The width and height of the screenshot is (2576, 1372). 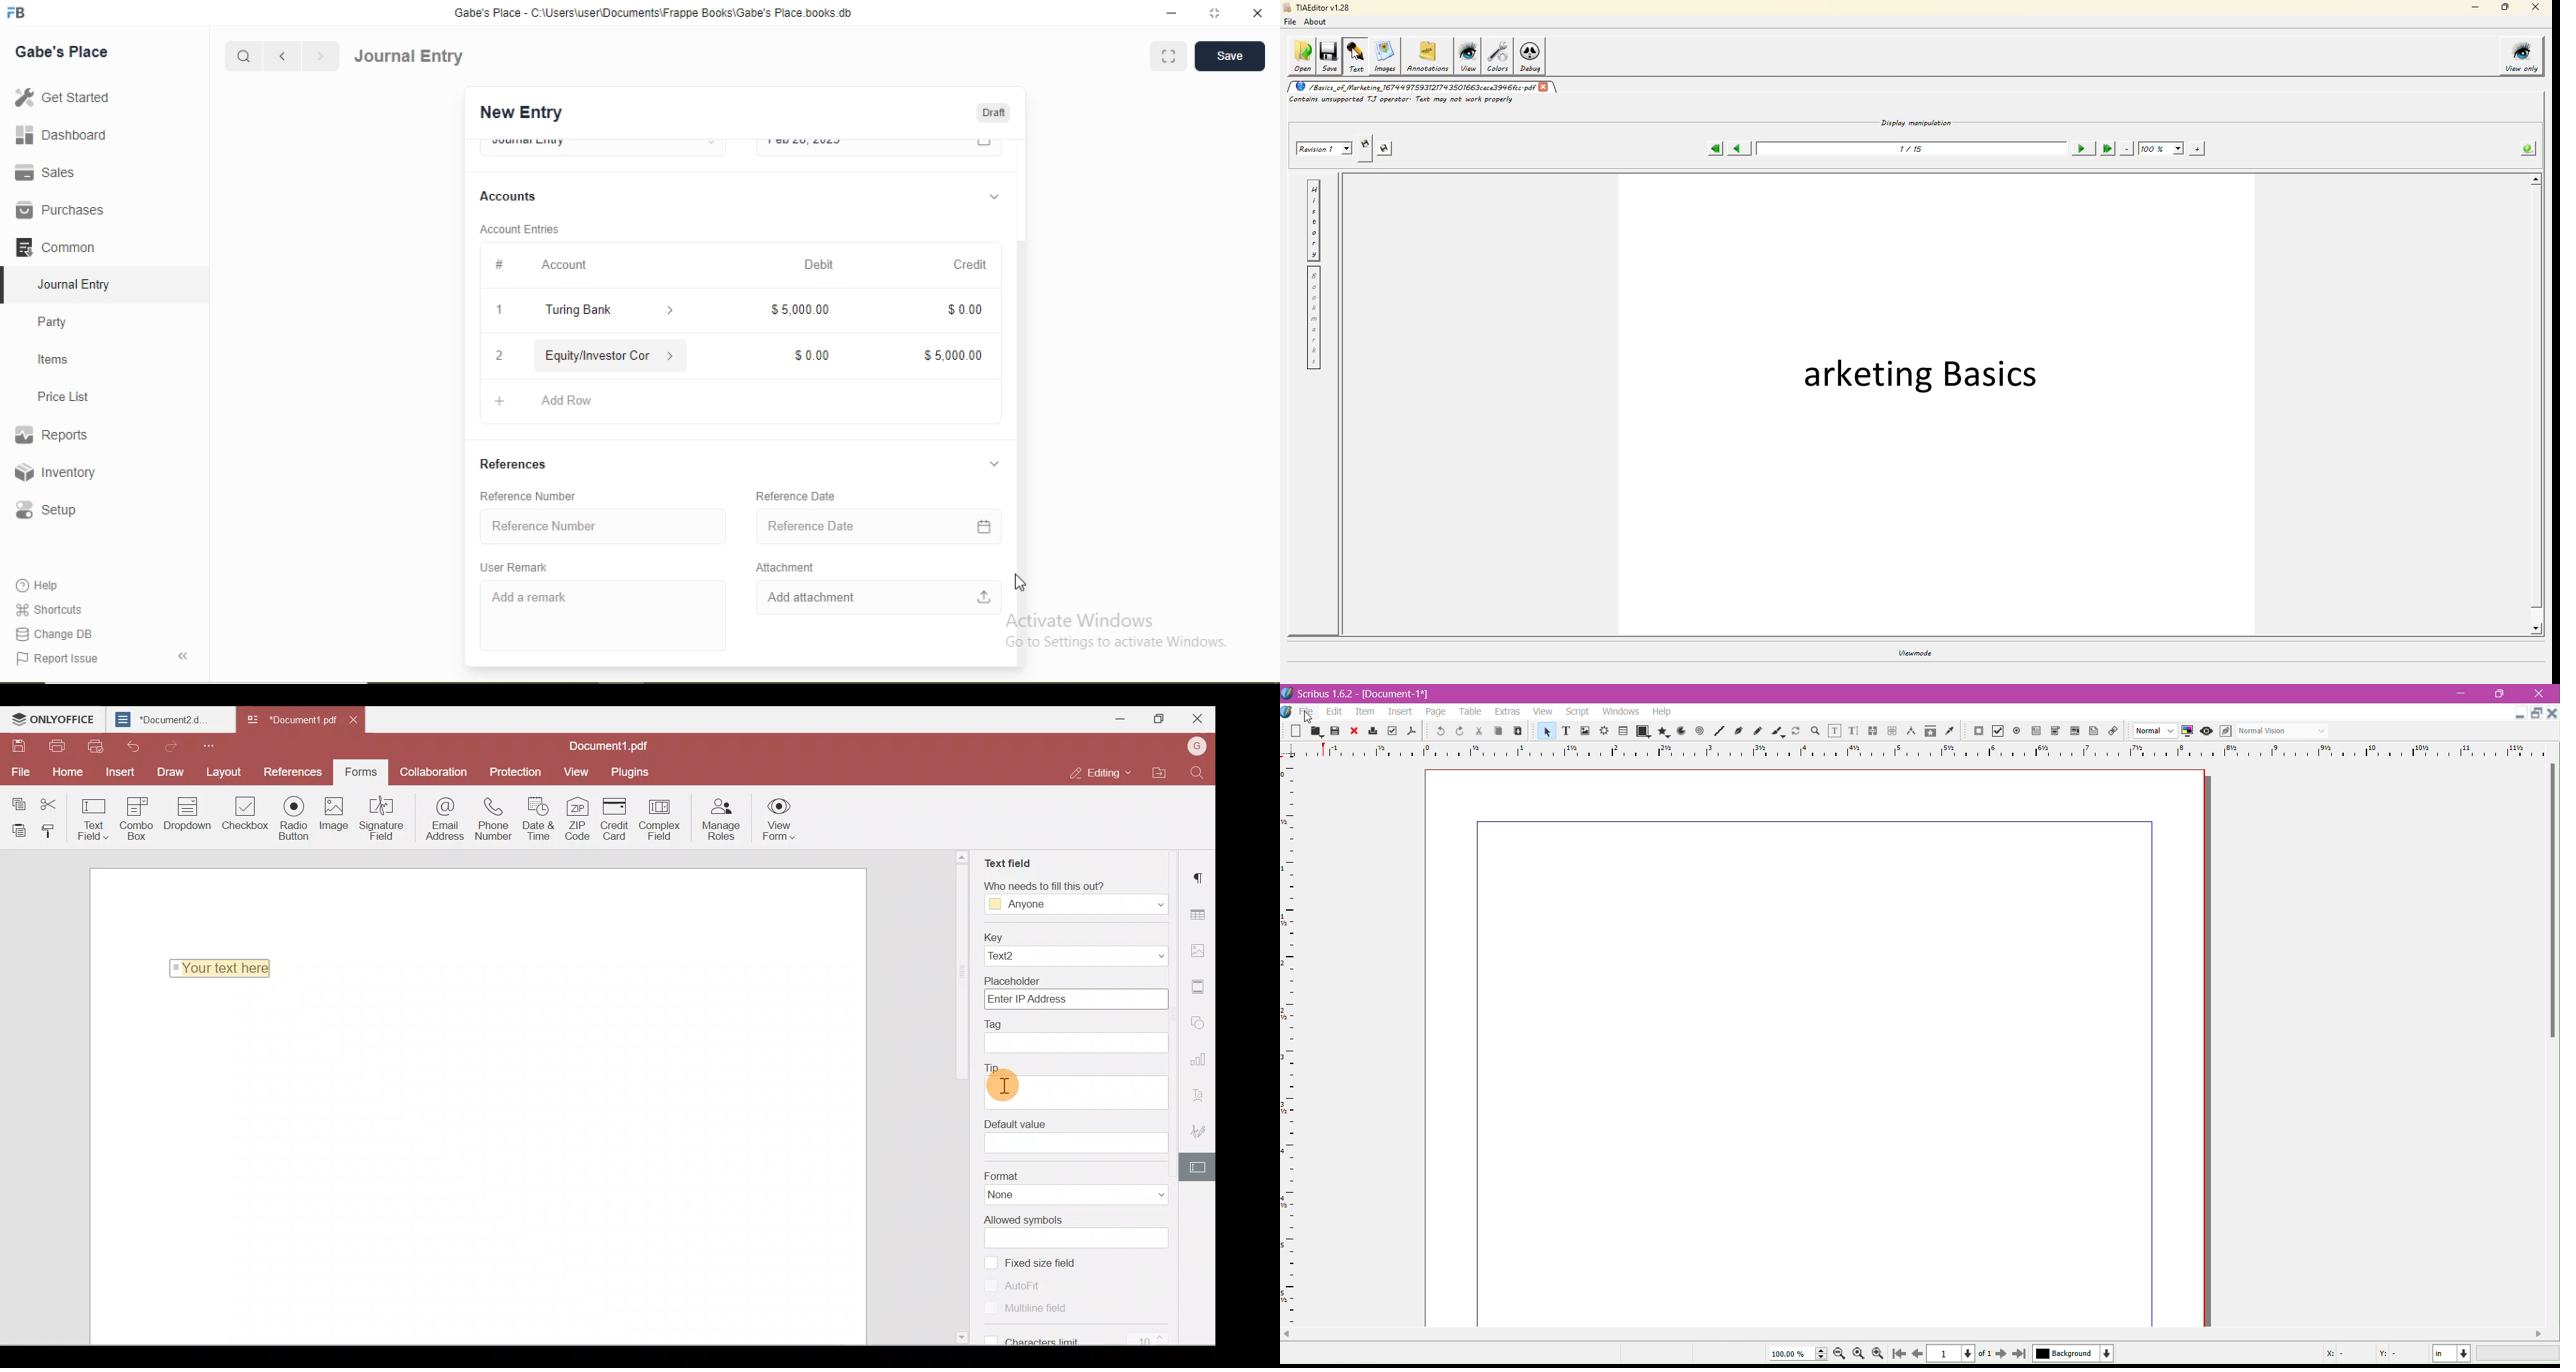 I want to click on New Entry, so click(x=520, y=113).